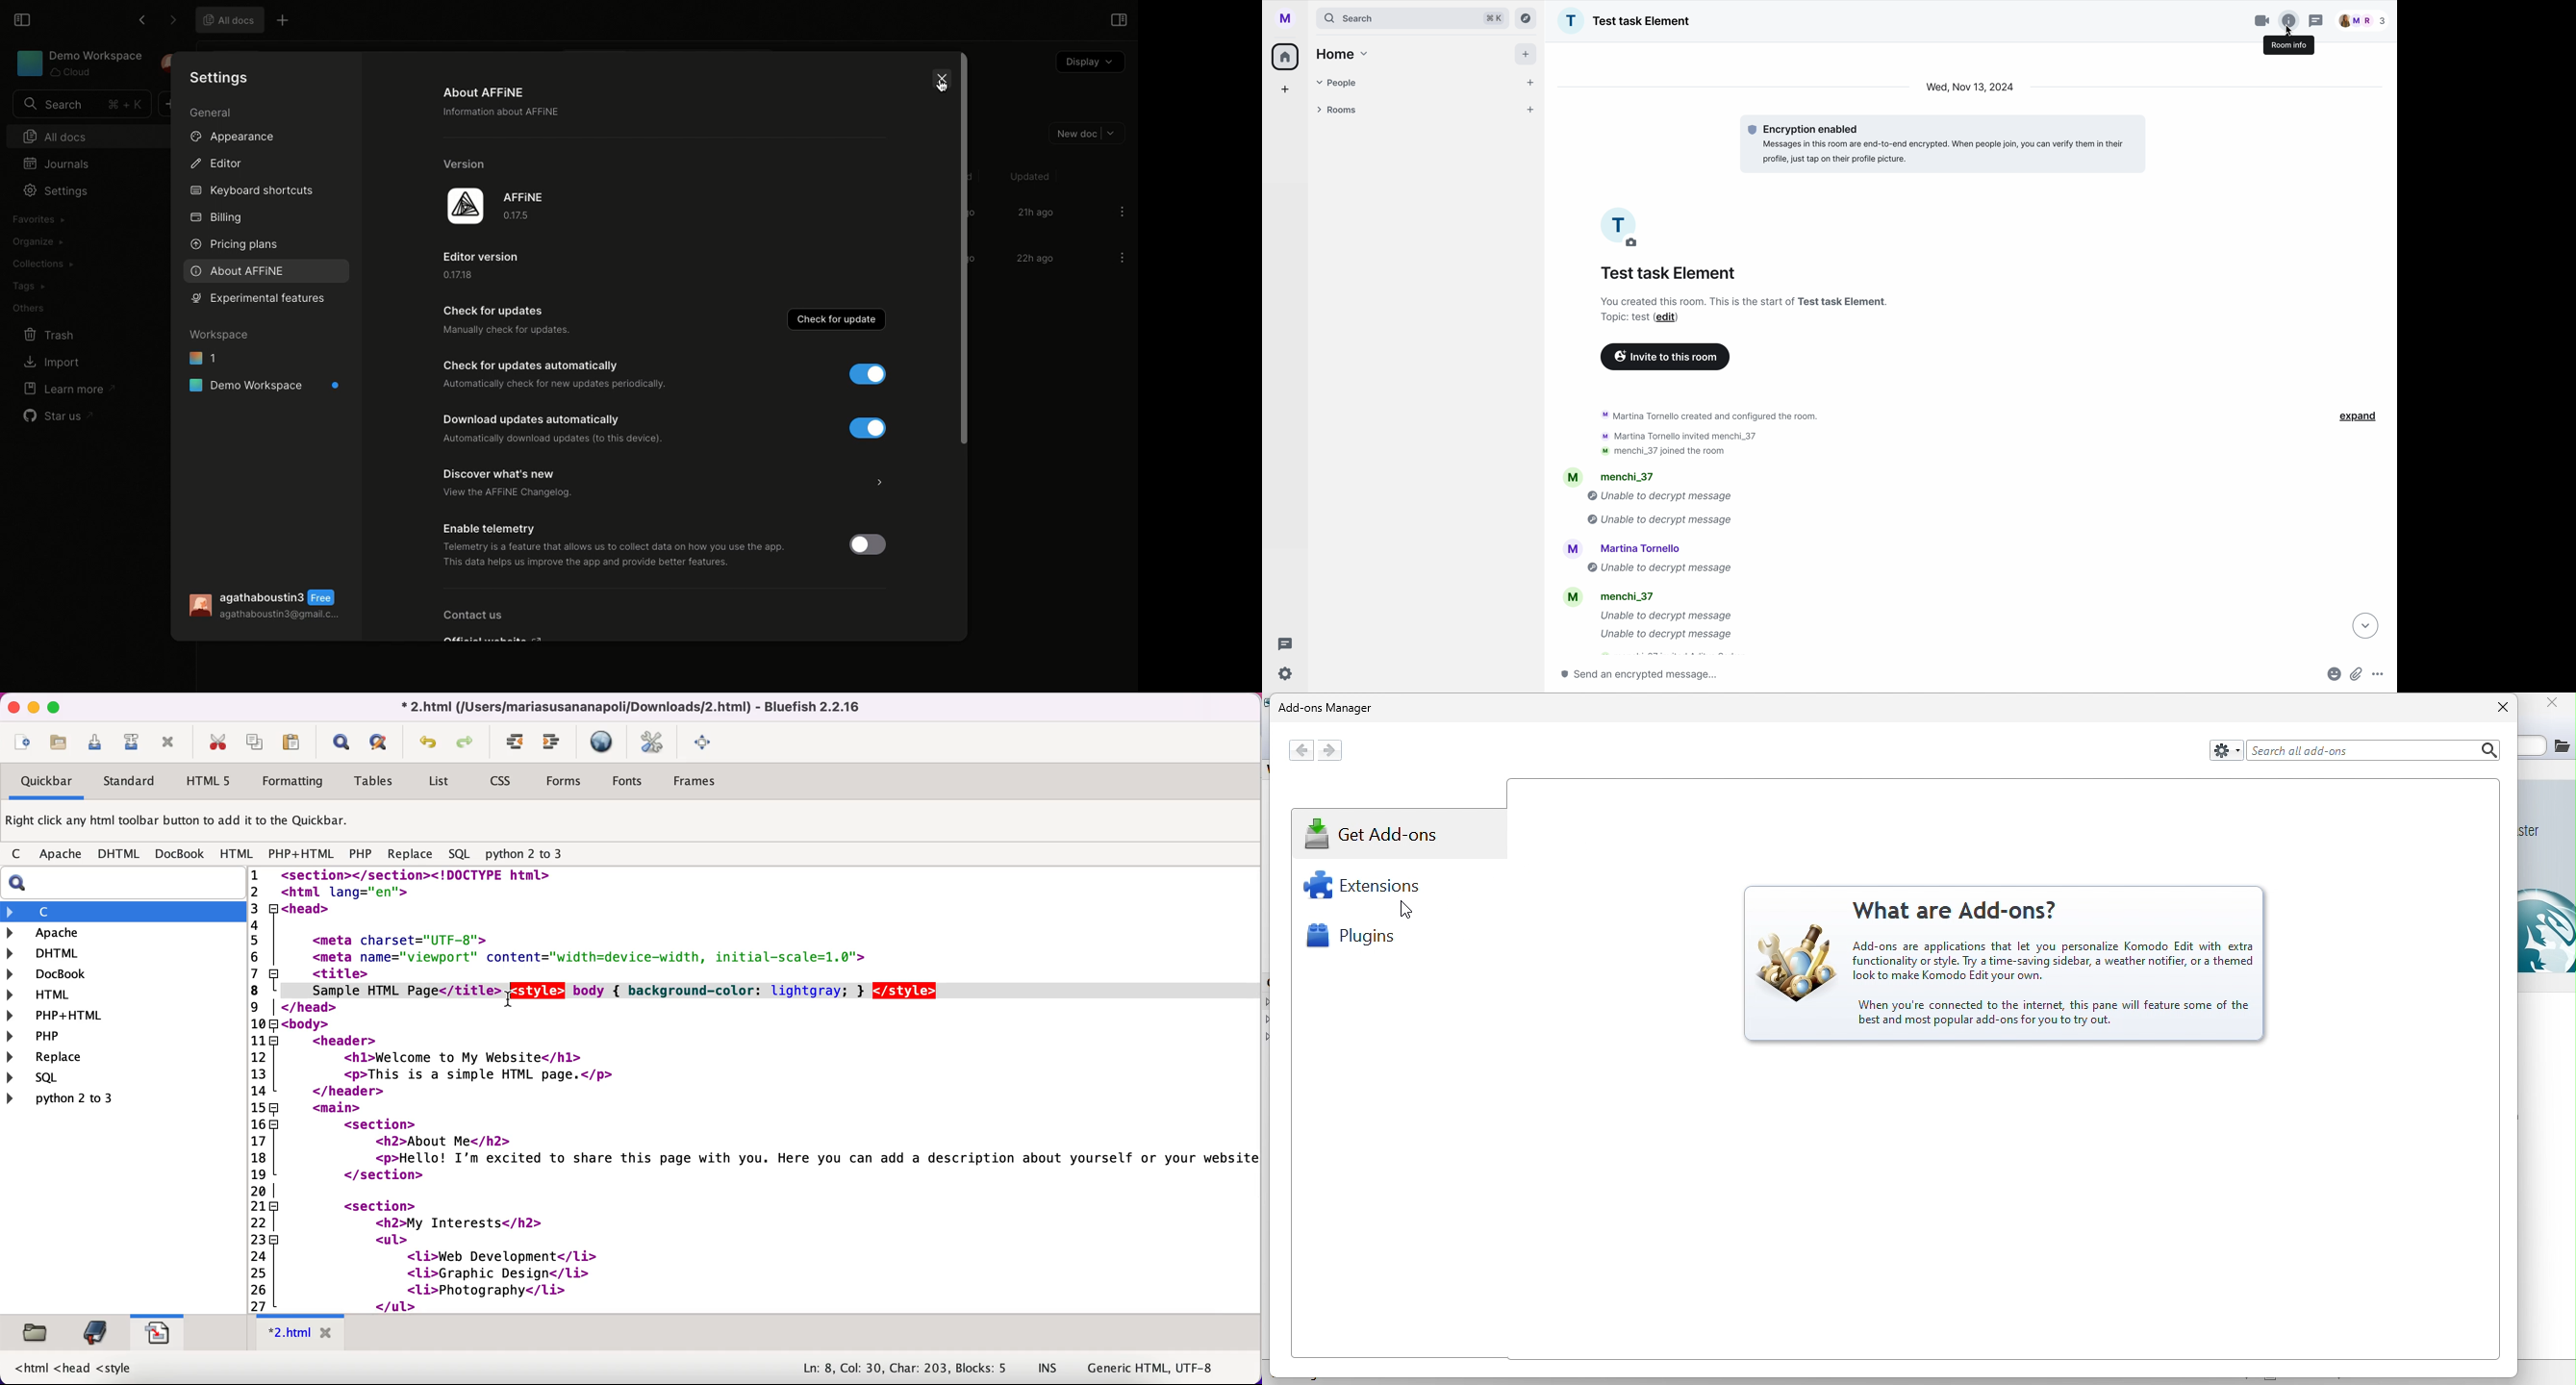  Describe the element at coordinates (68, 1058) in the screenshot. I see `replace` at that location.